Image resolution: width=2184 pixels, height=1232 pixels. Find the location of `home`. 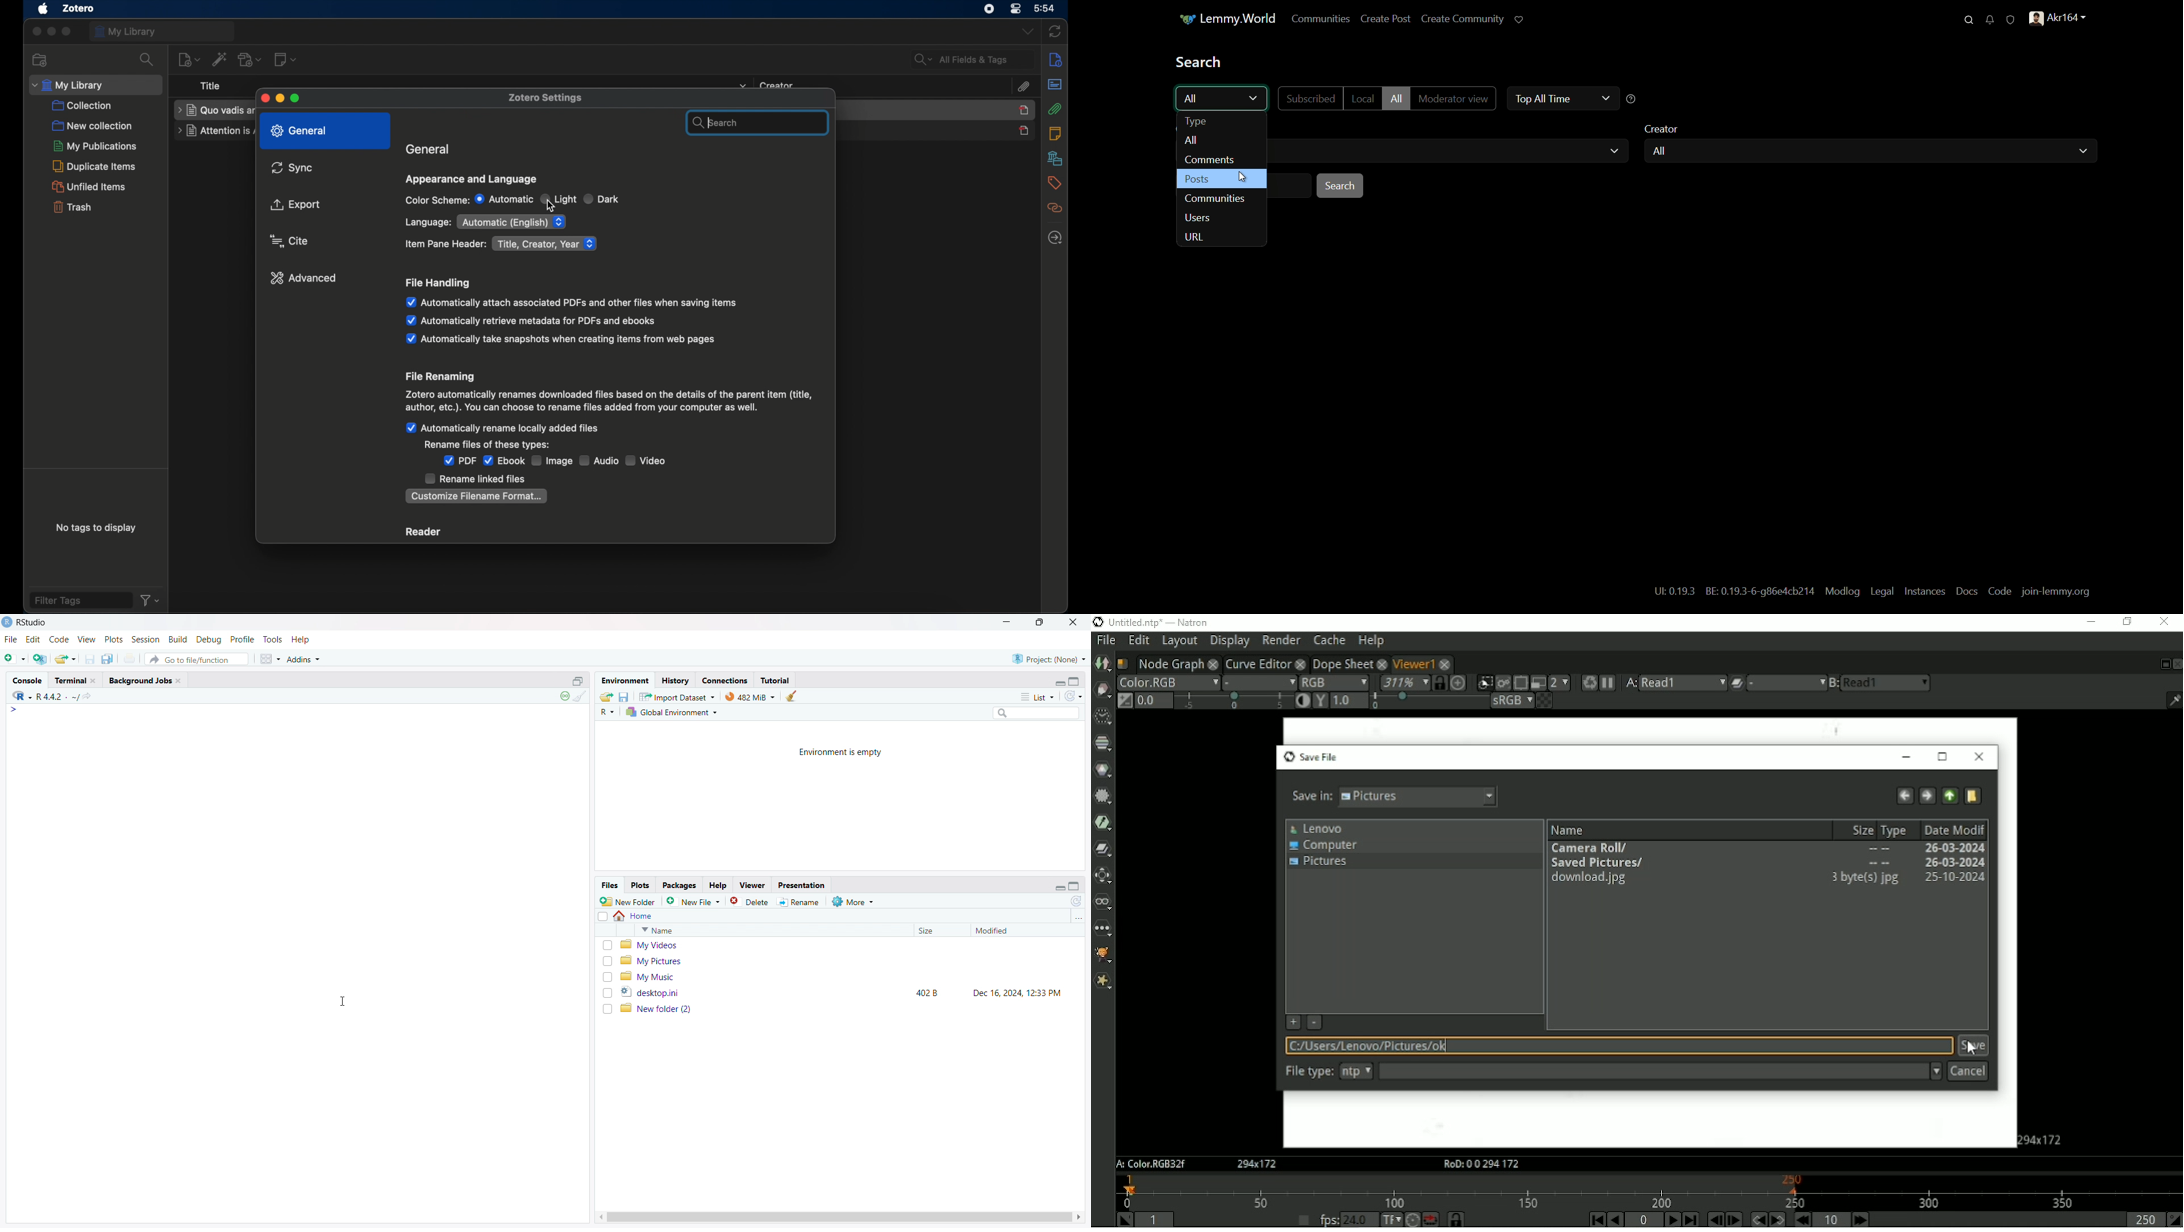

home is located at coordinates (634, 916).